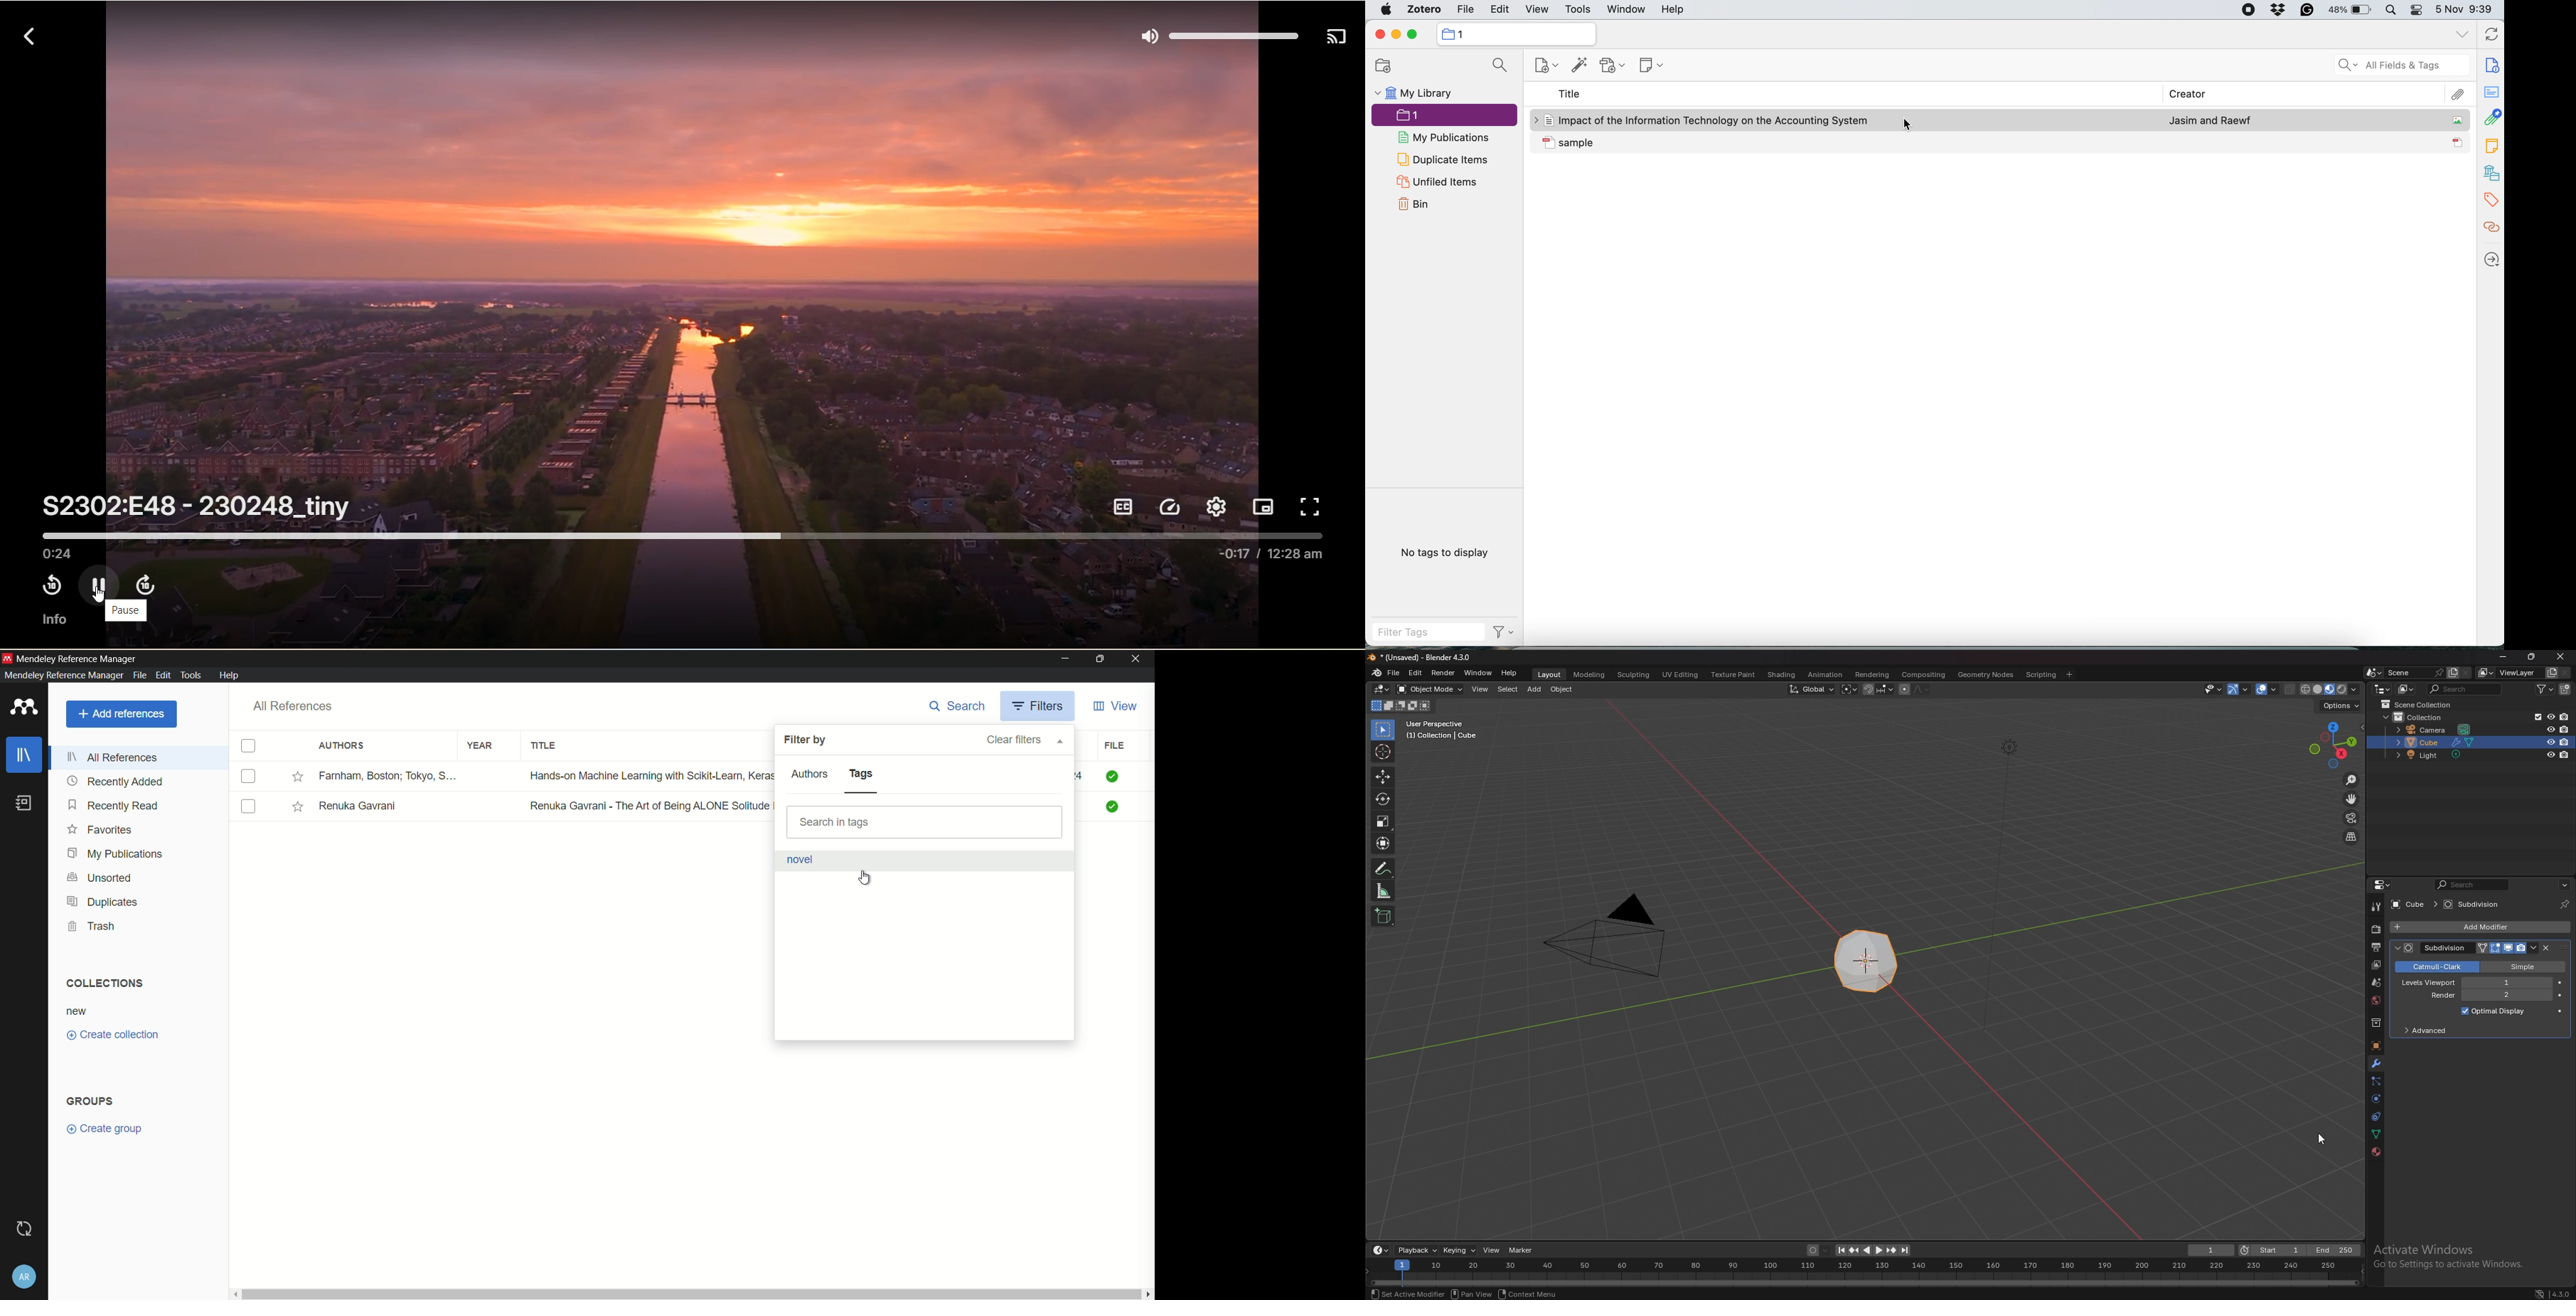  I want to click on edit menu, so click(163, 675).